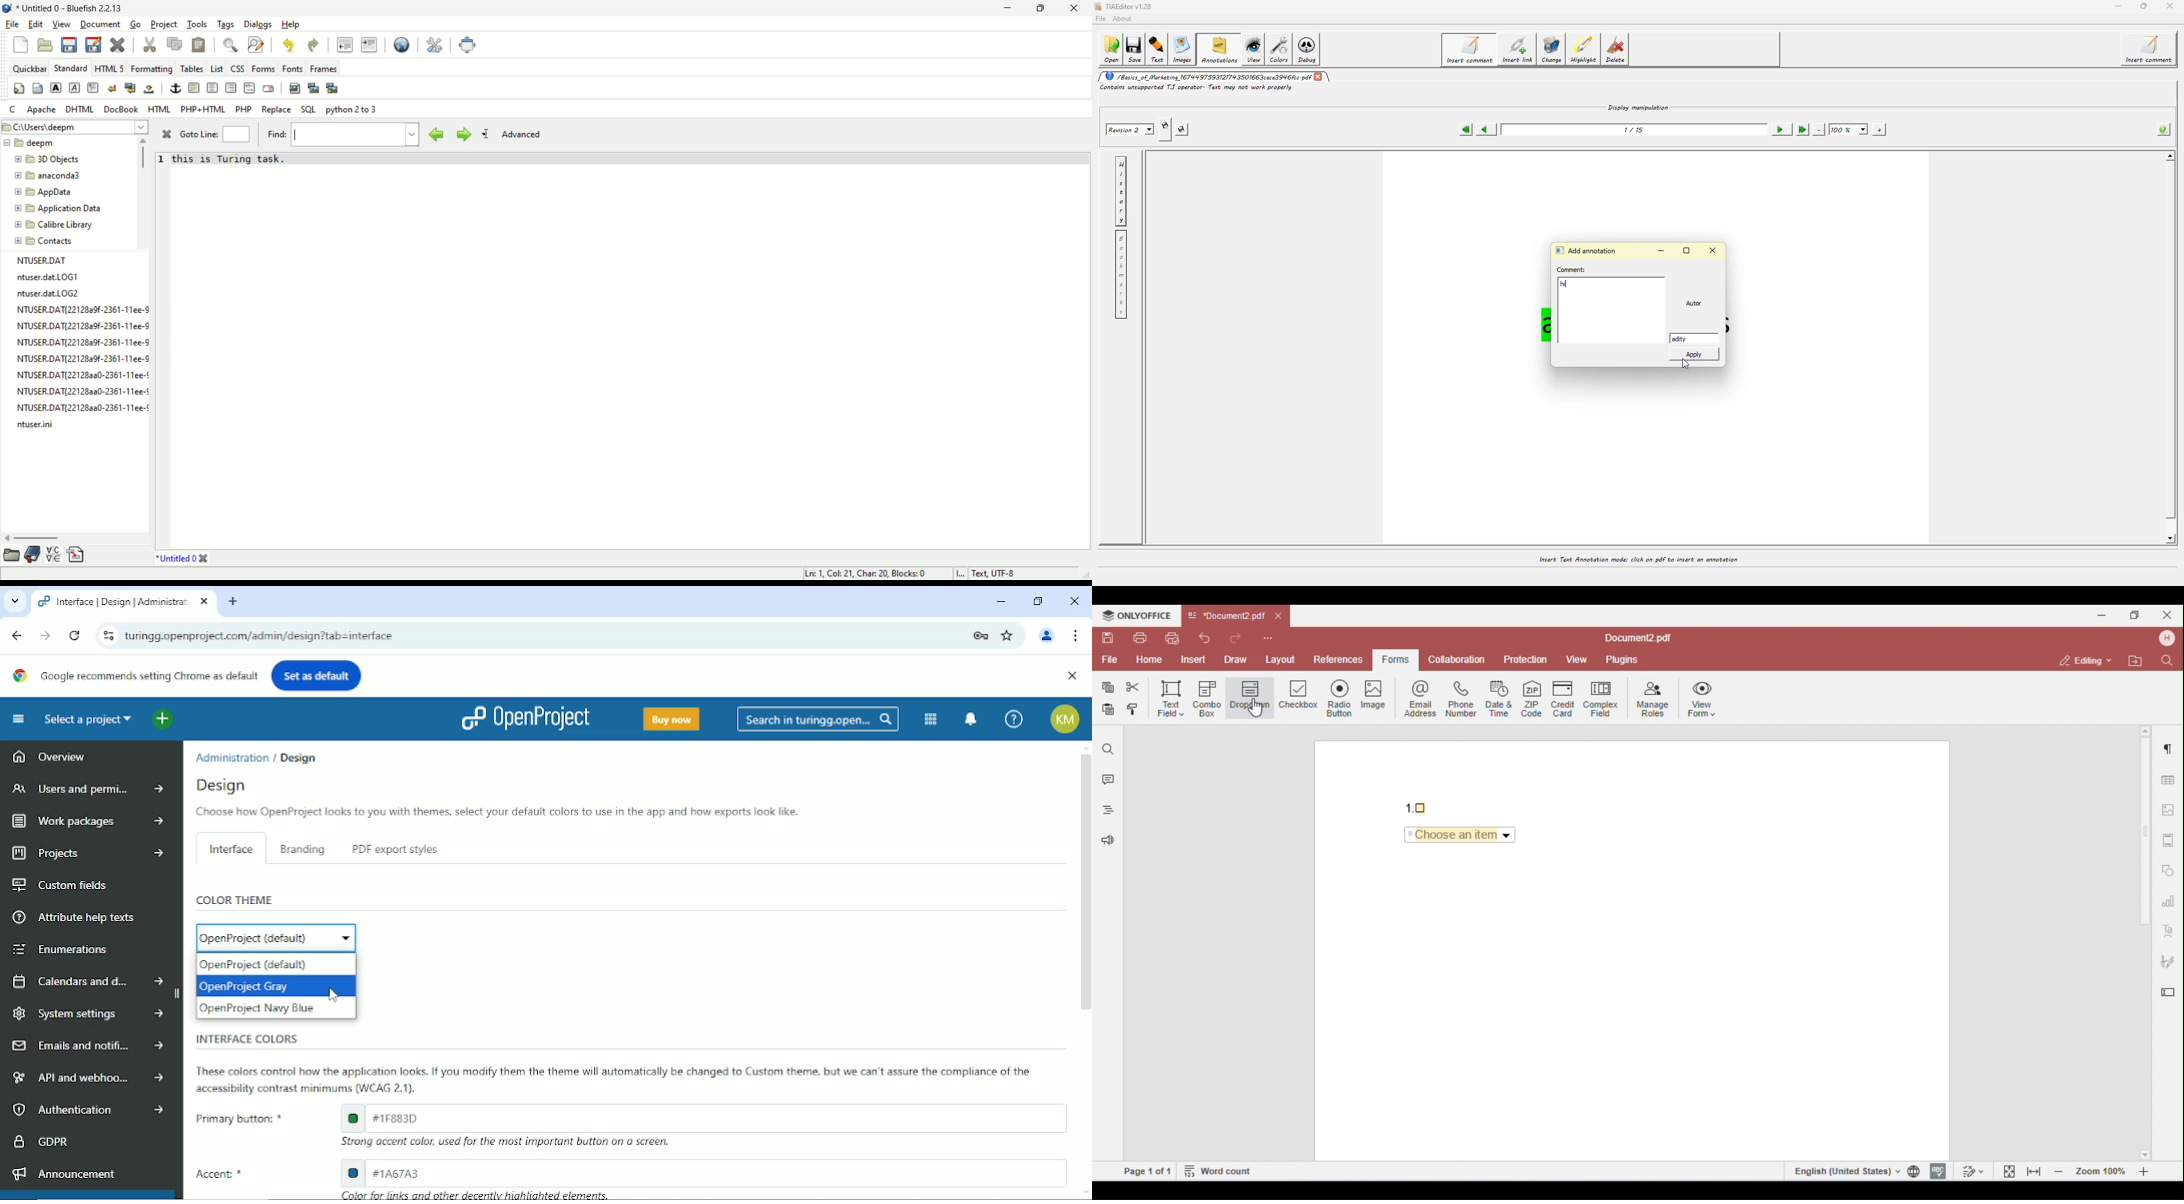 The image size is (2184, 1204). I want to click on quick settings, so click(19, 89).